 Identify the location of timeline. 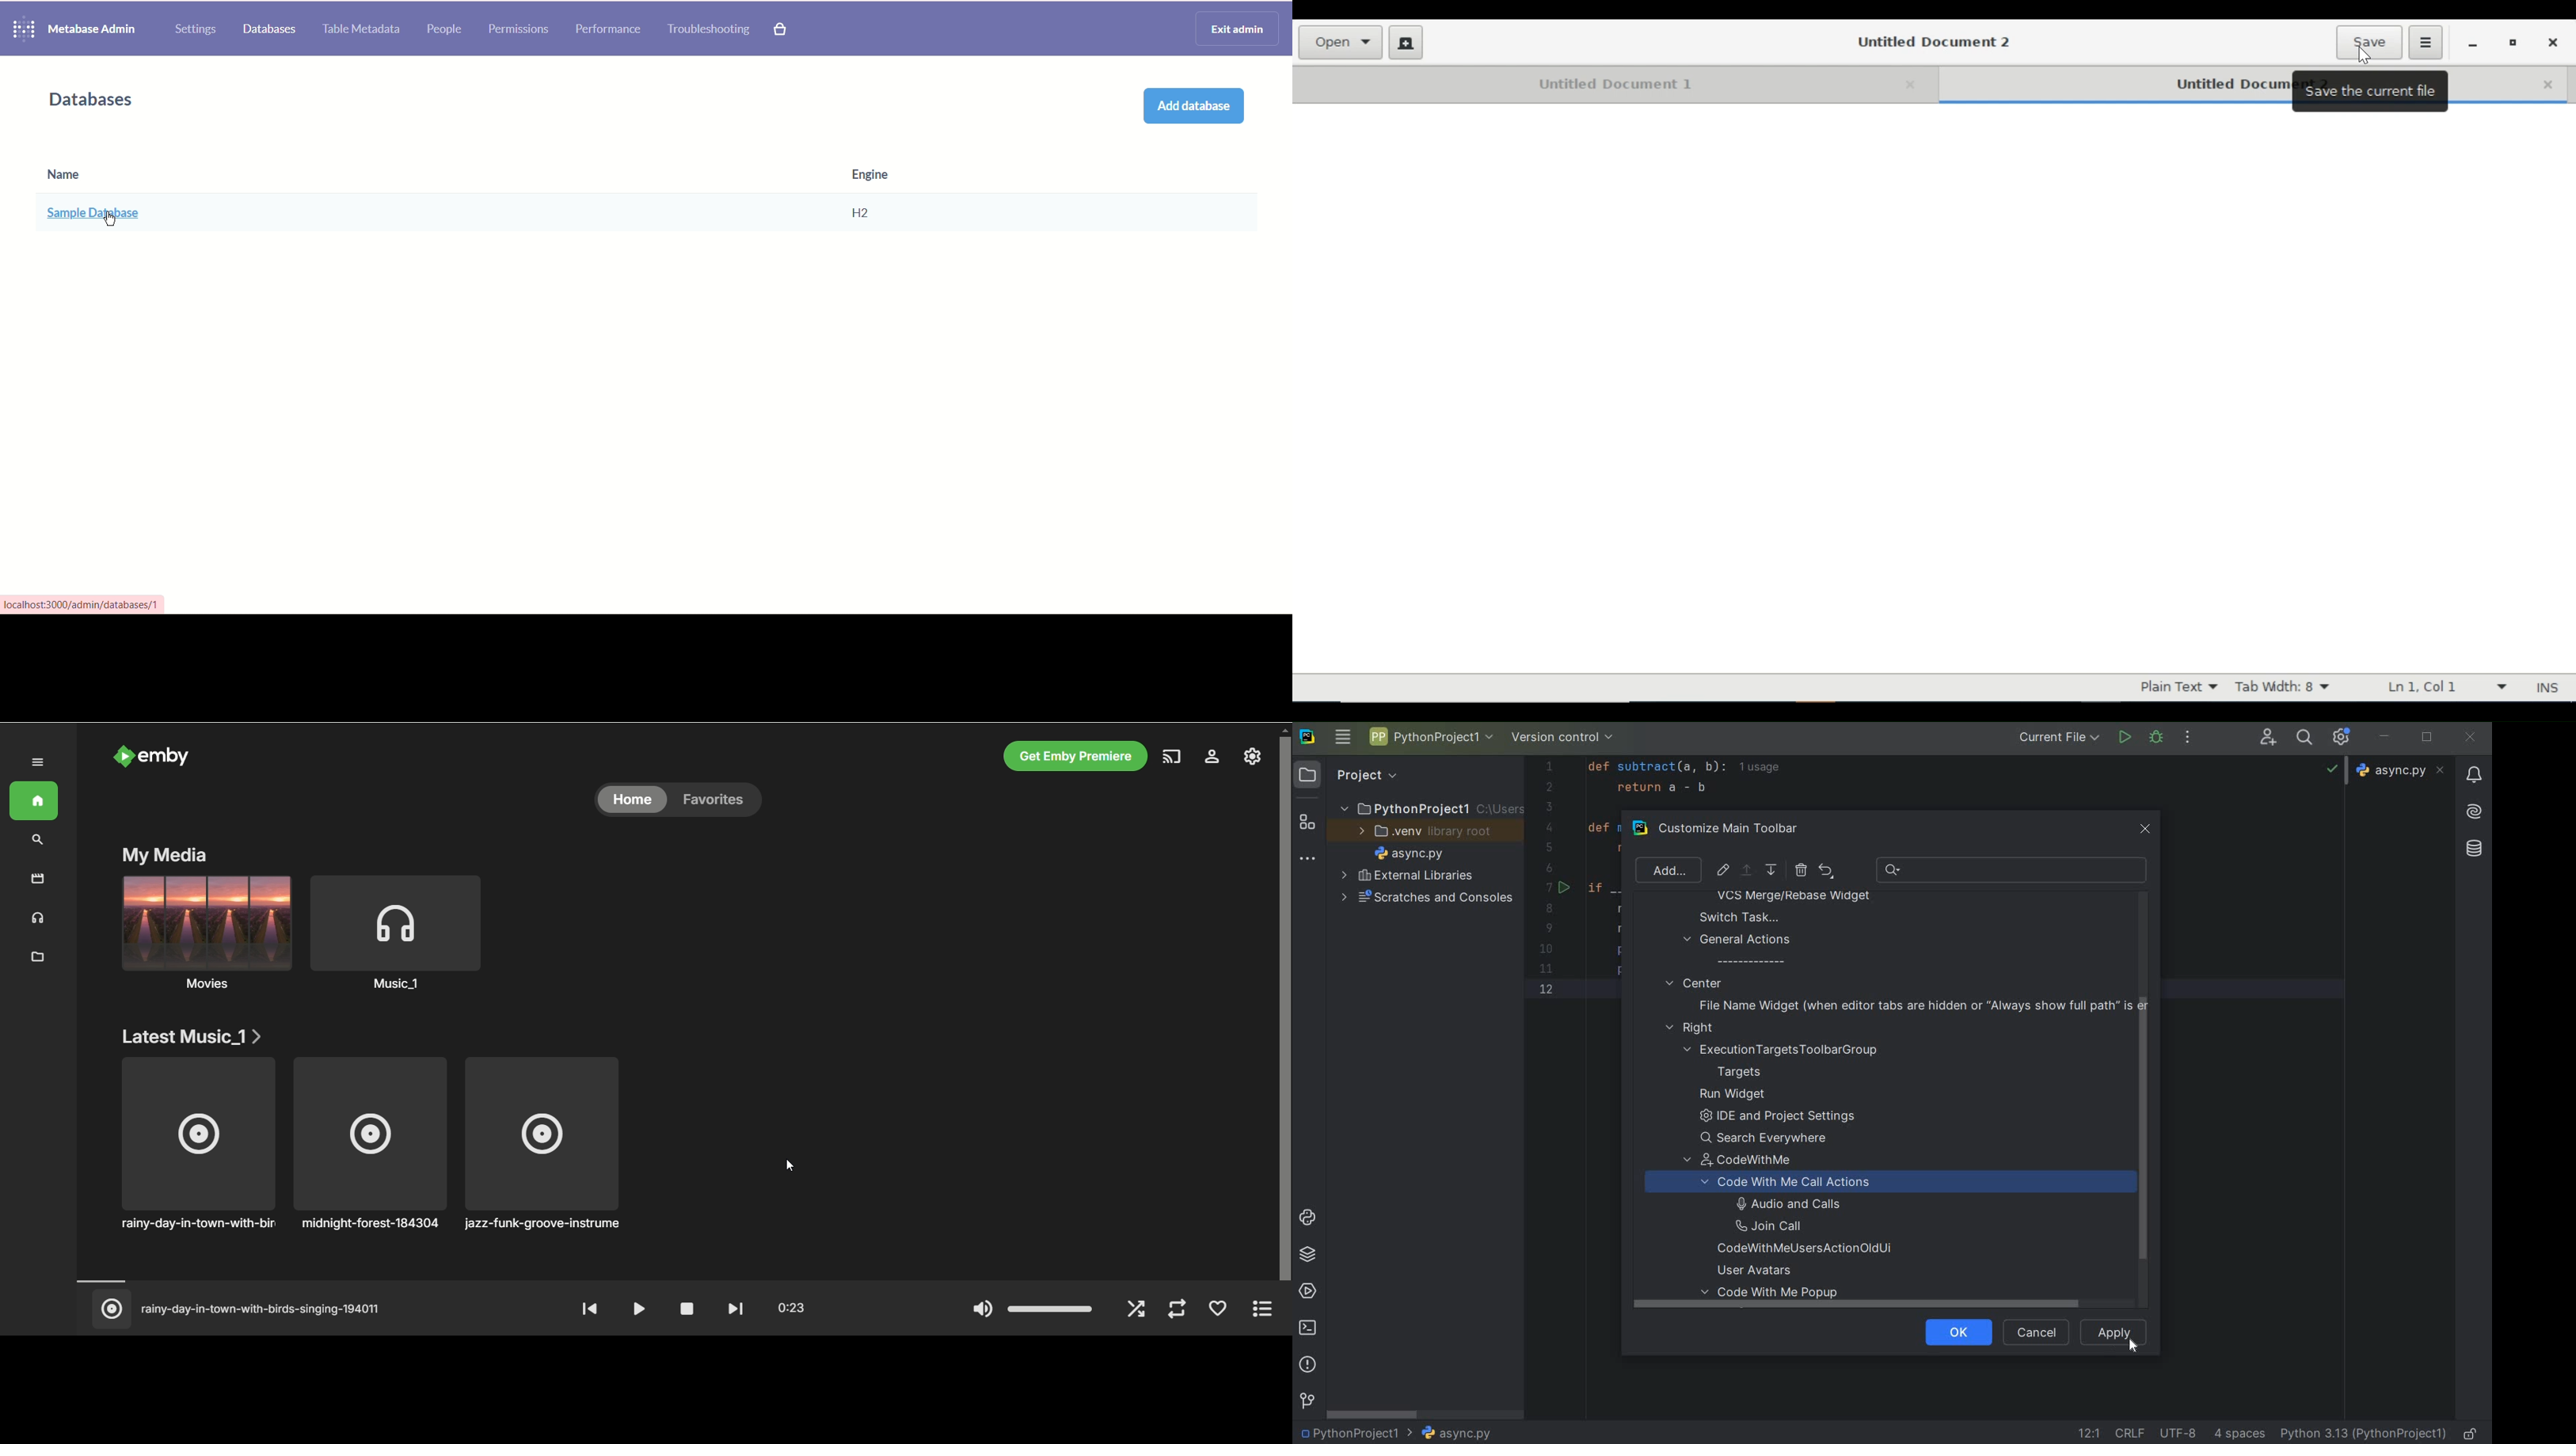
(672, 1281).